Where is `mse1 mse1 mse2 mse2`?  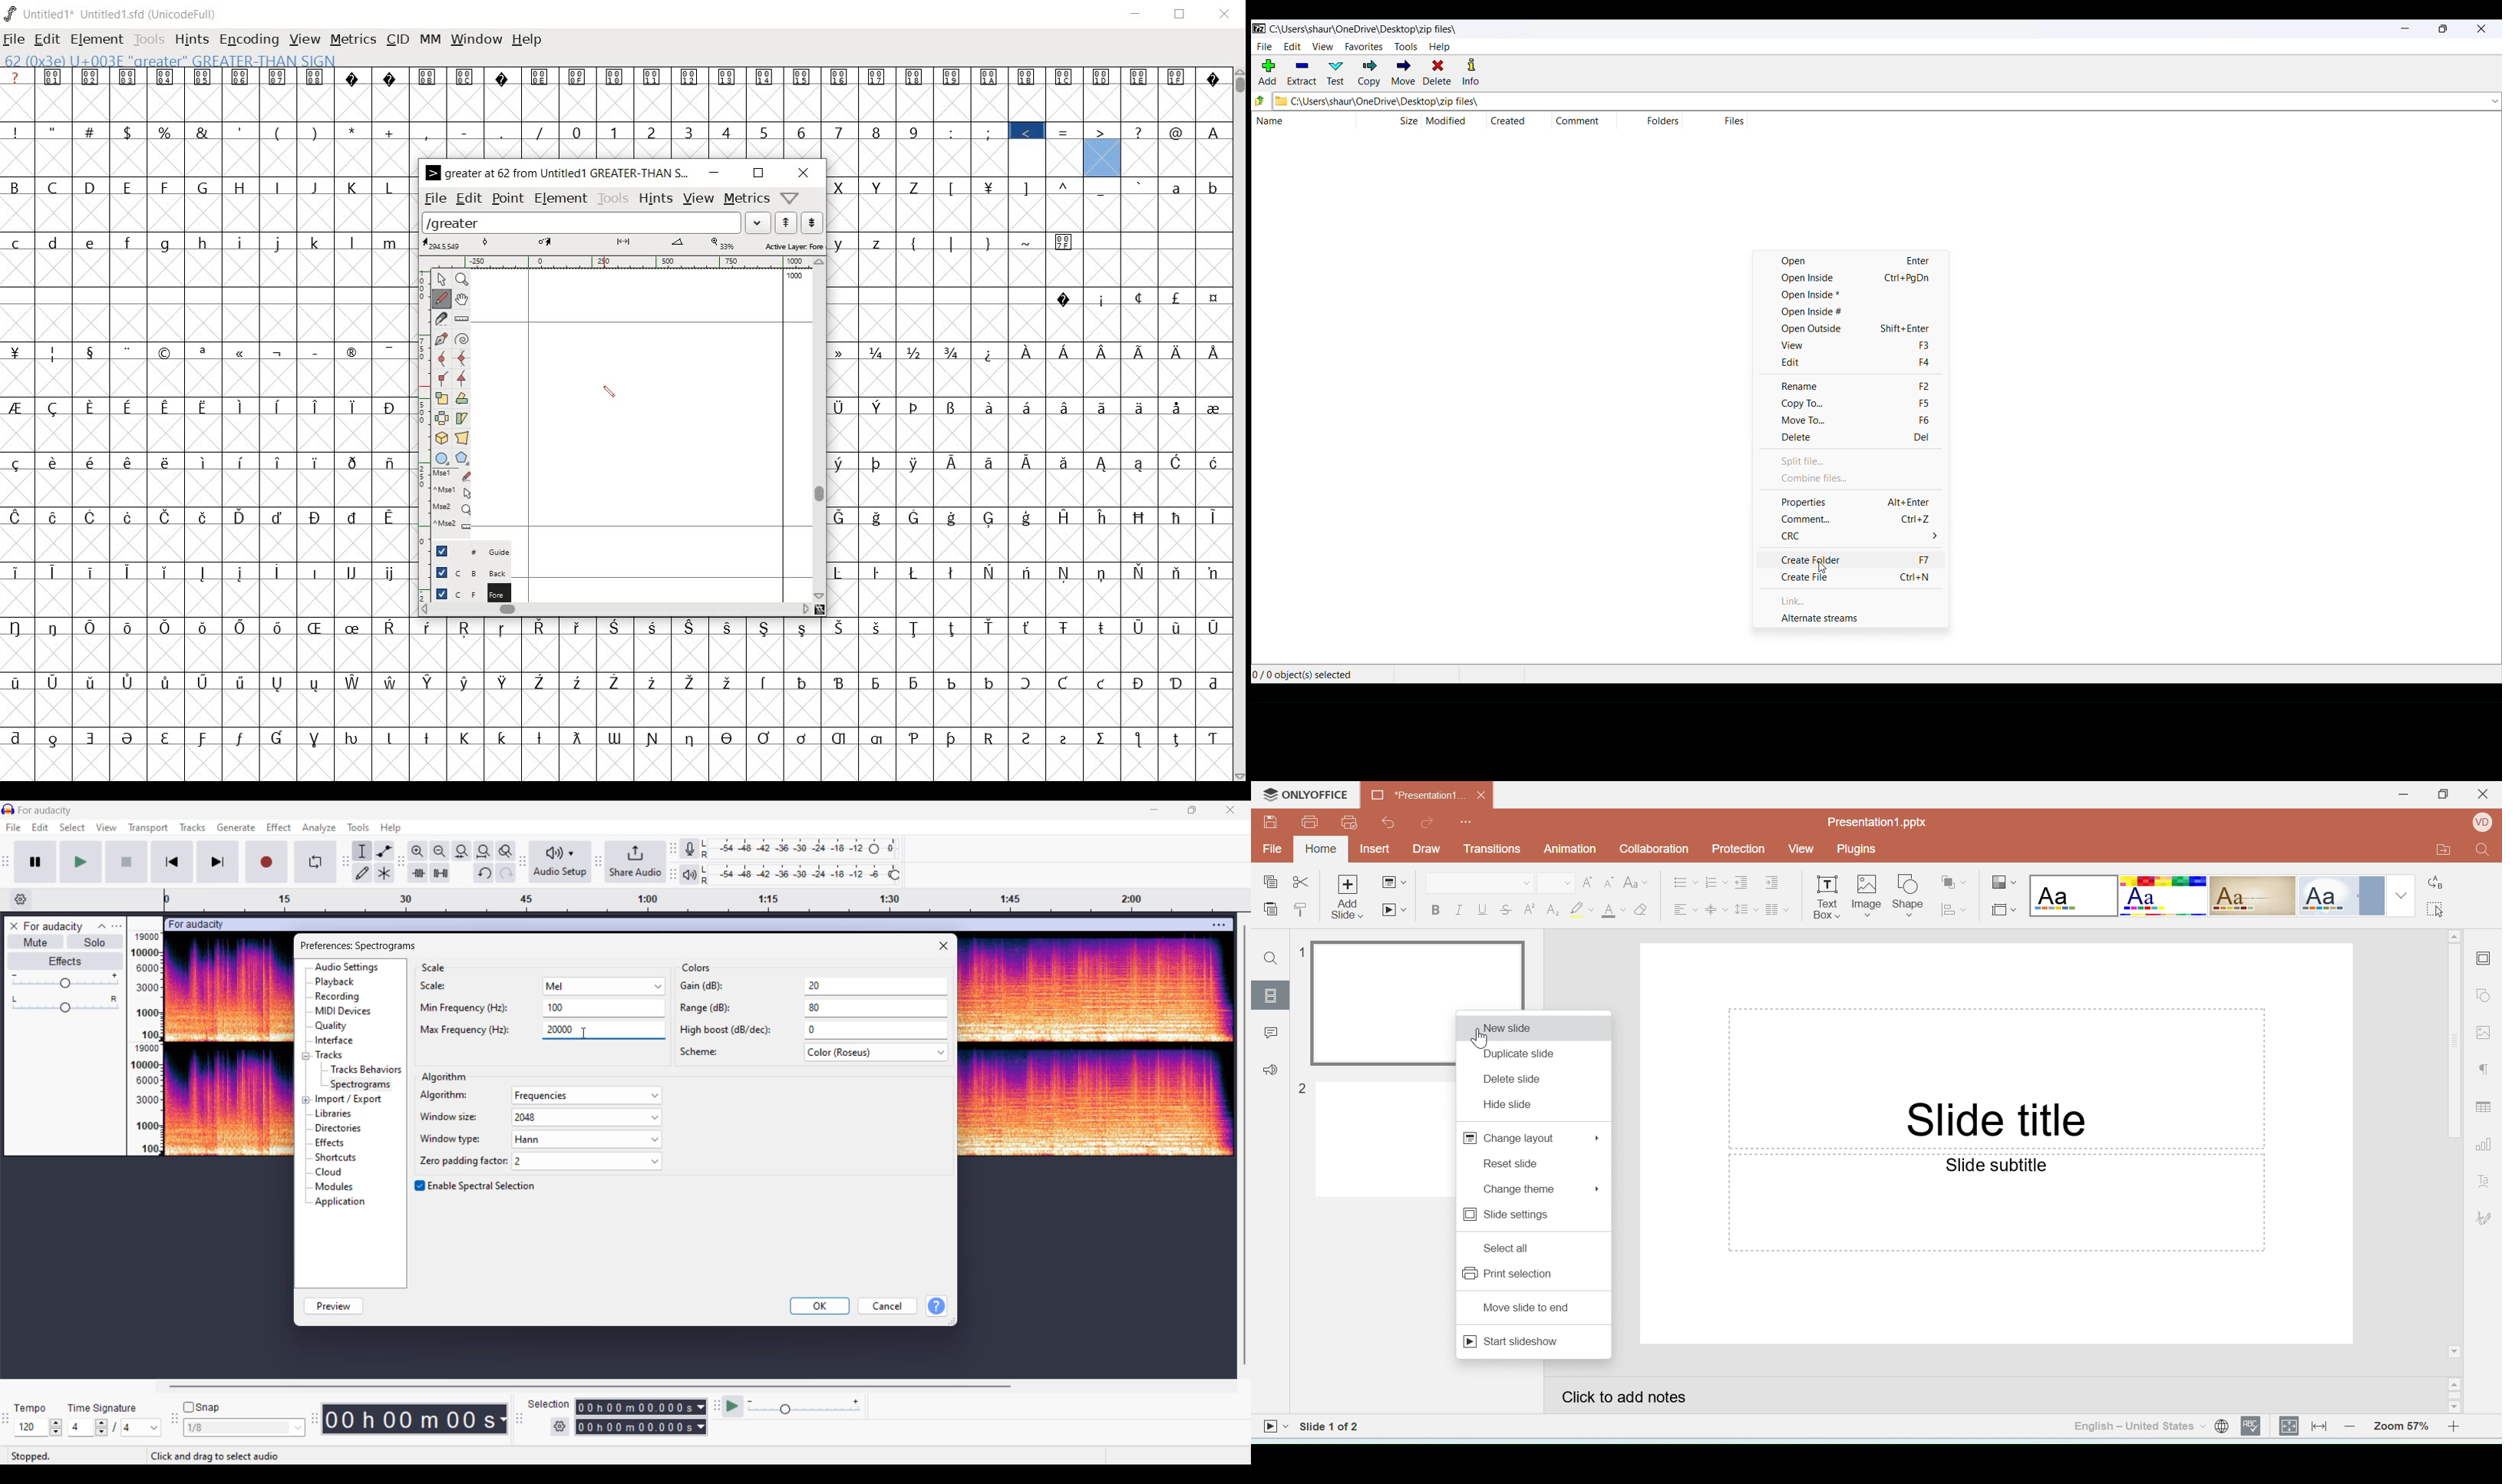
mse1 mse1 mse2 mse2 is located at coordinates (453, 499).